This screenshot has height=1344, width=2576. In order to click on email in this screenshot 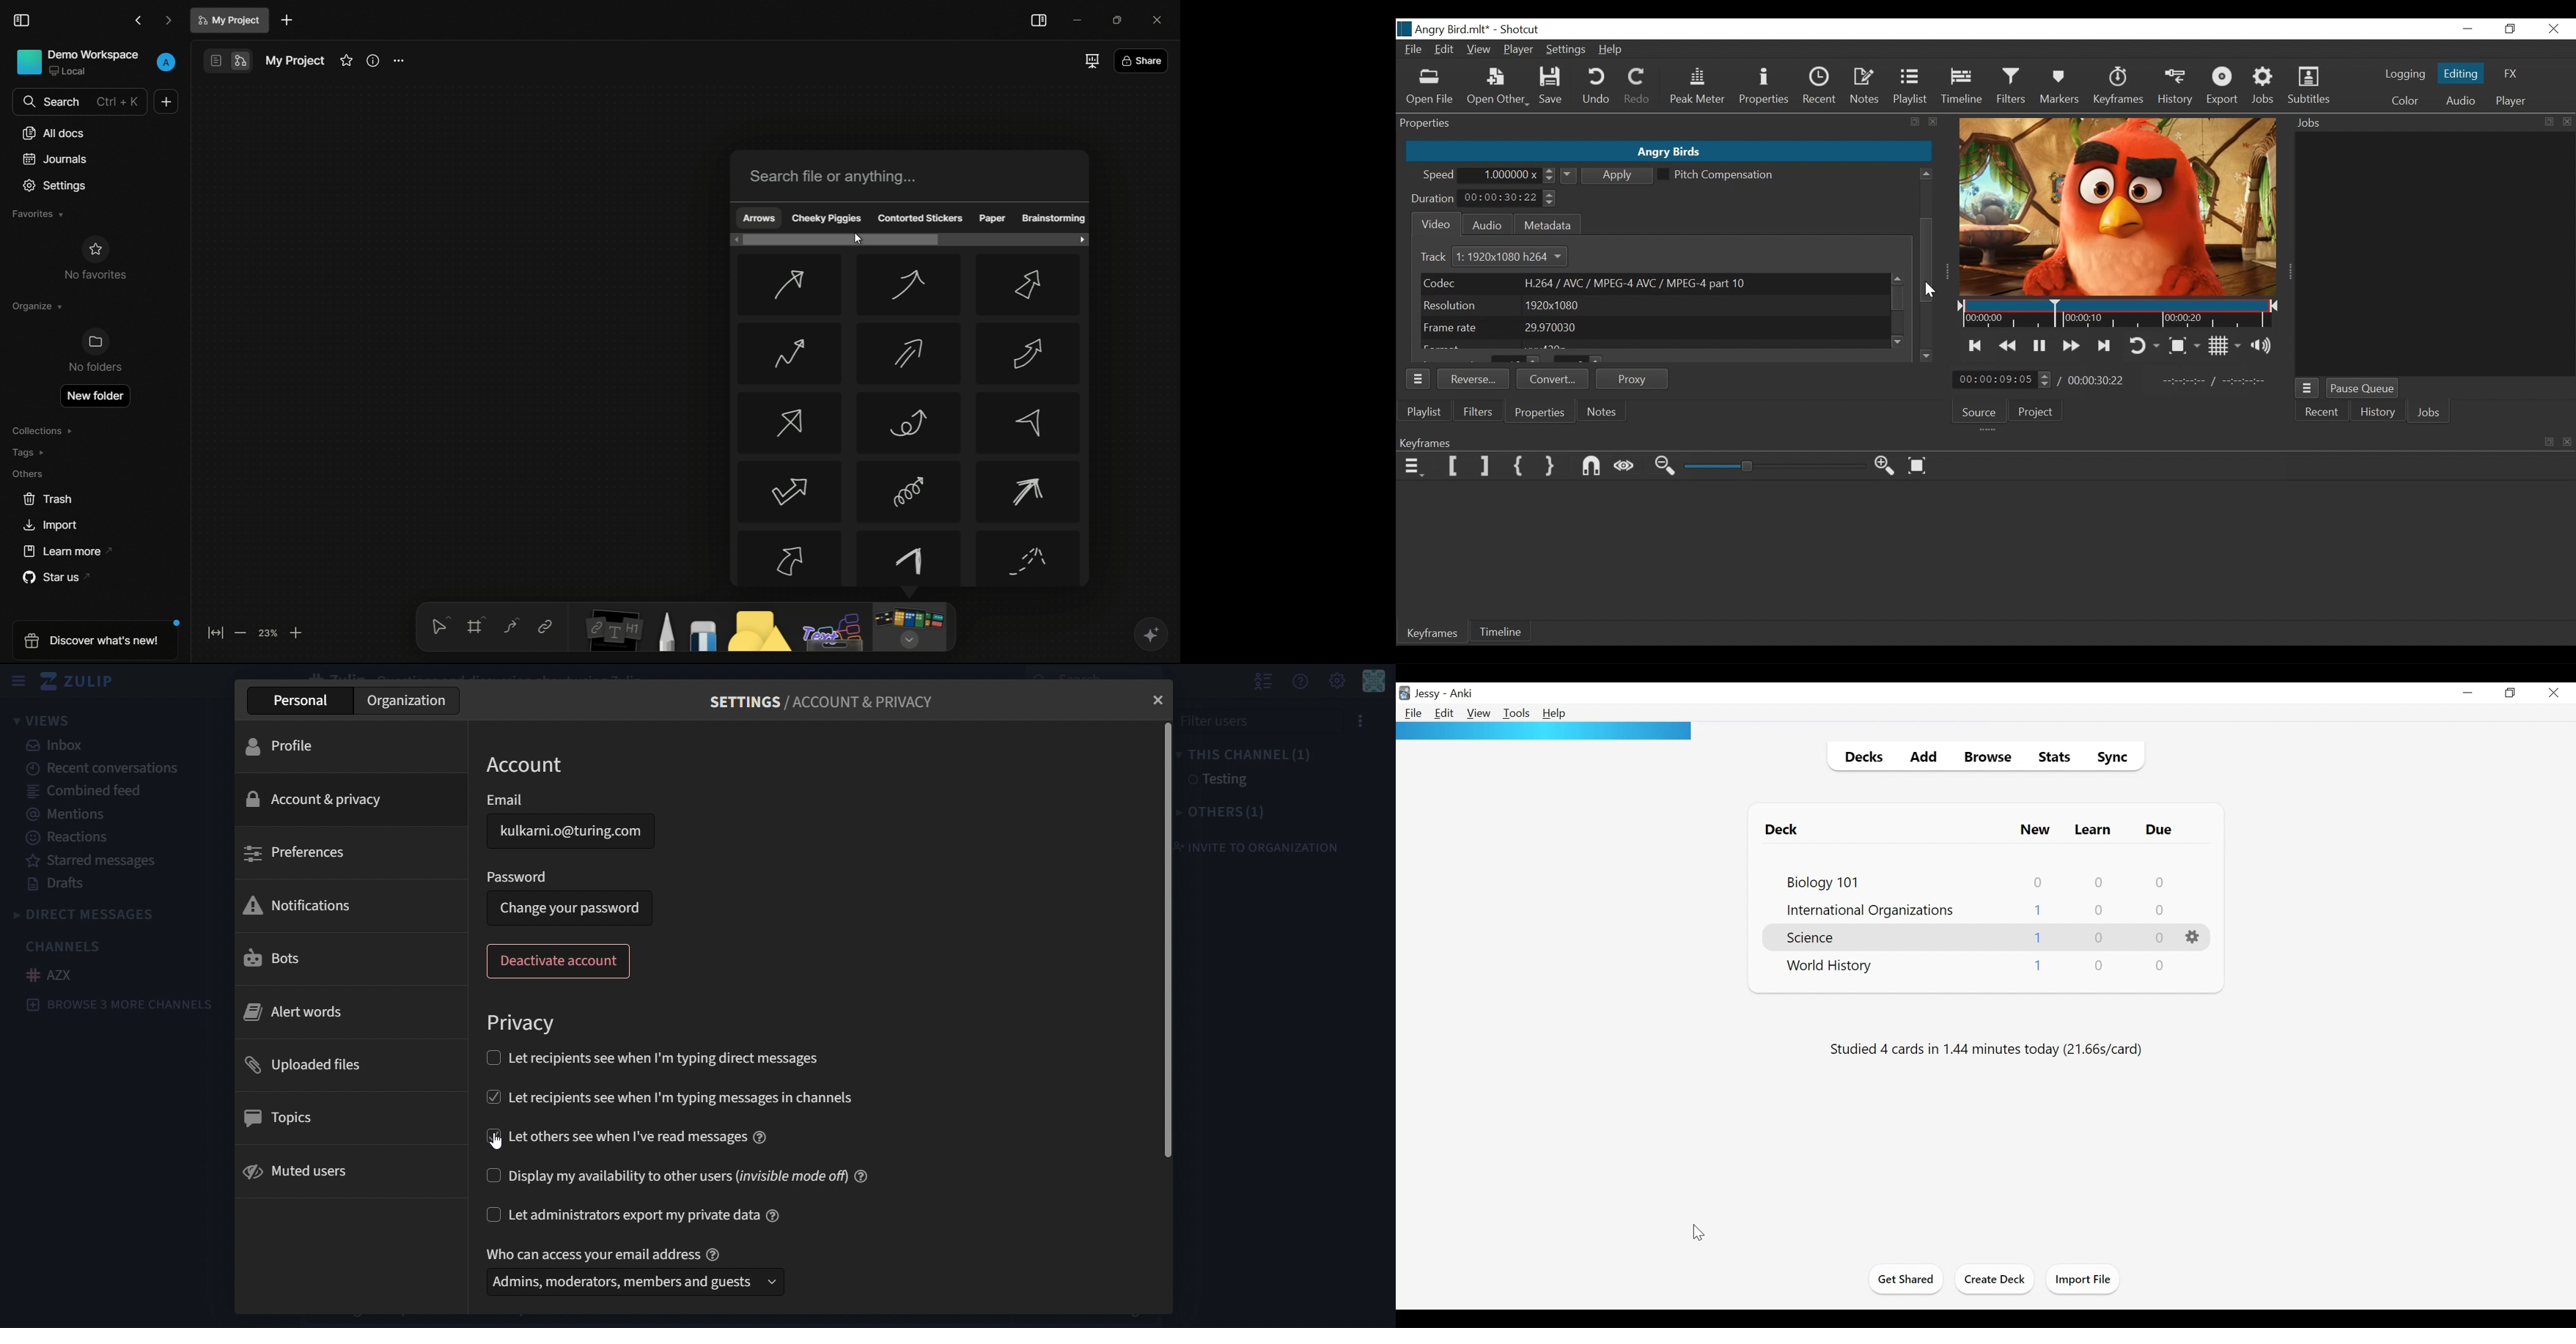, I will do `click(571, 800)`.